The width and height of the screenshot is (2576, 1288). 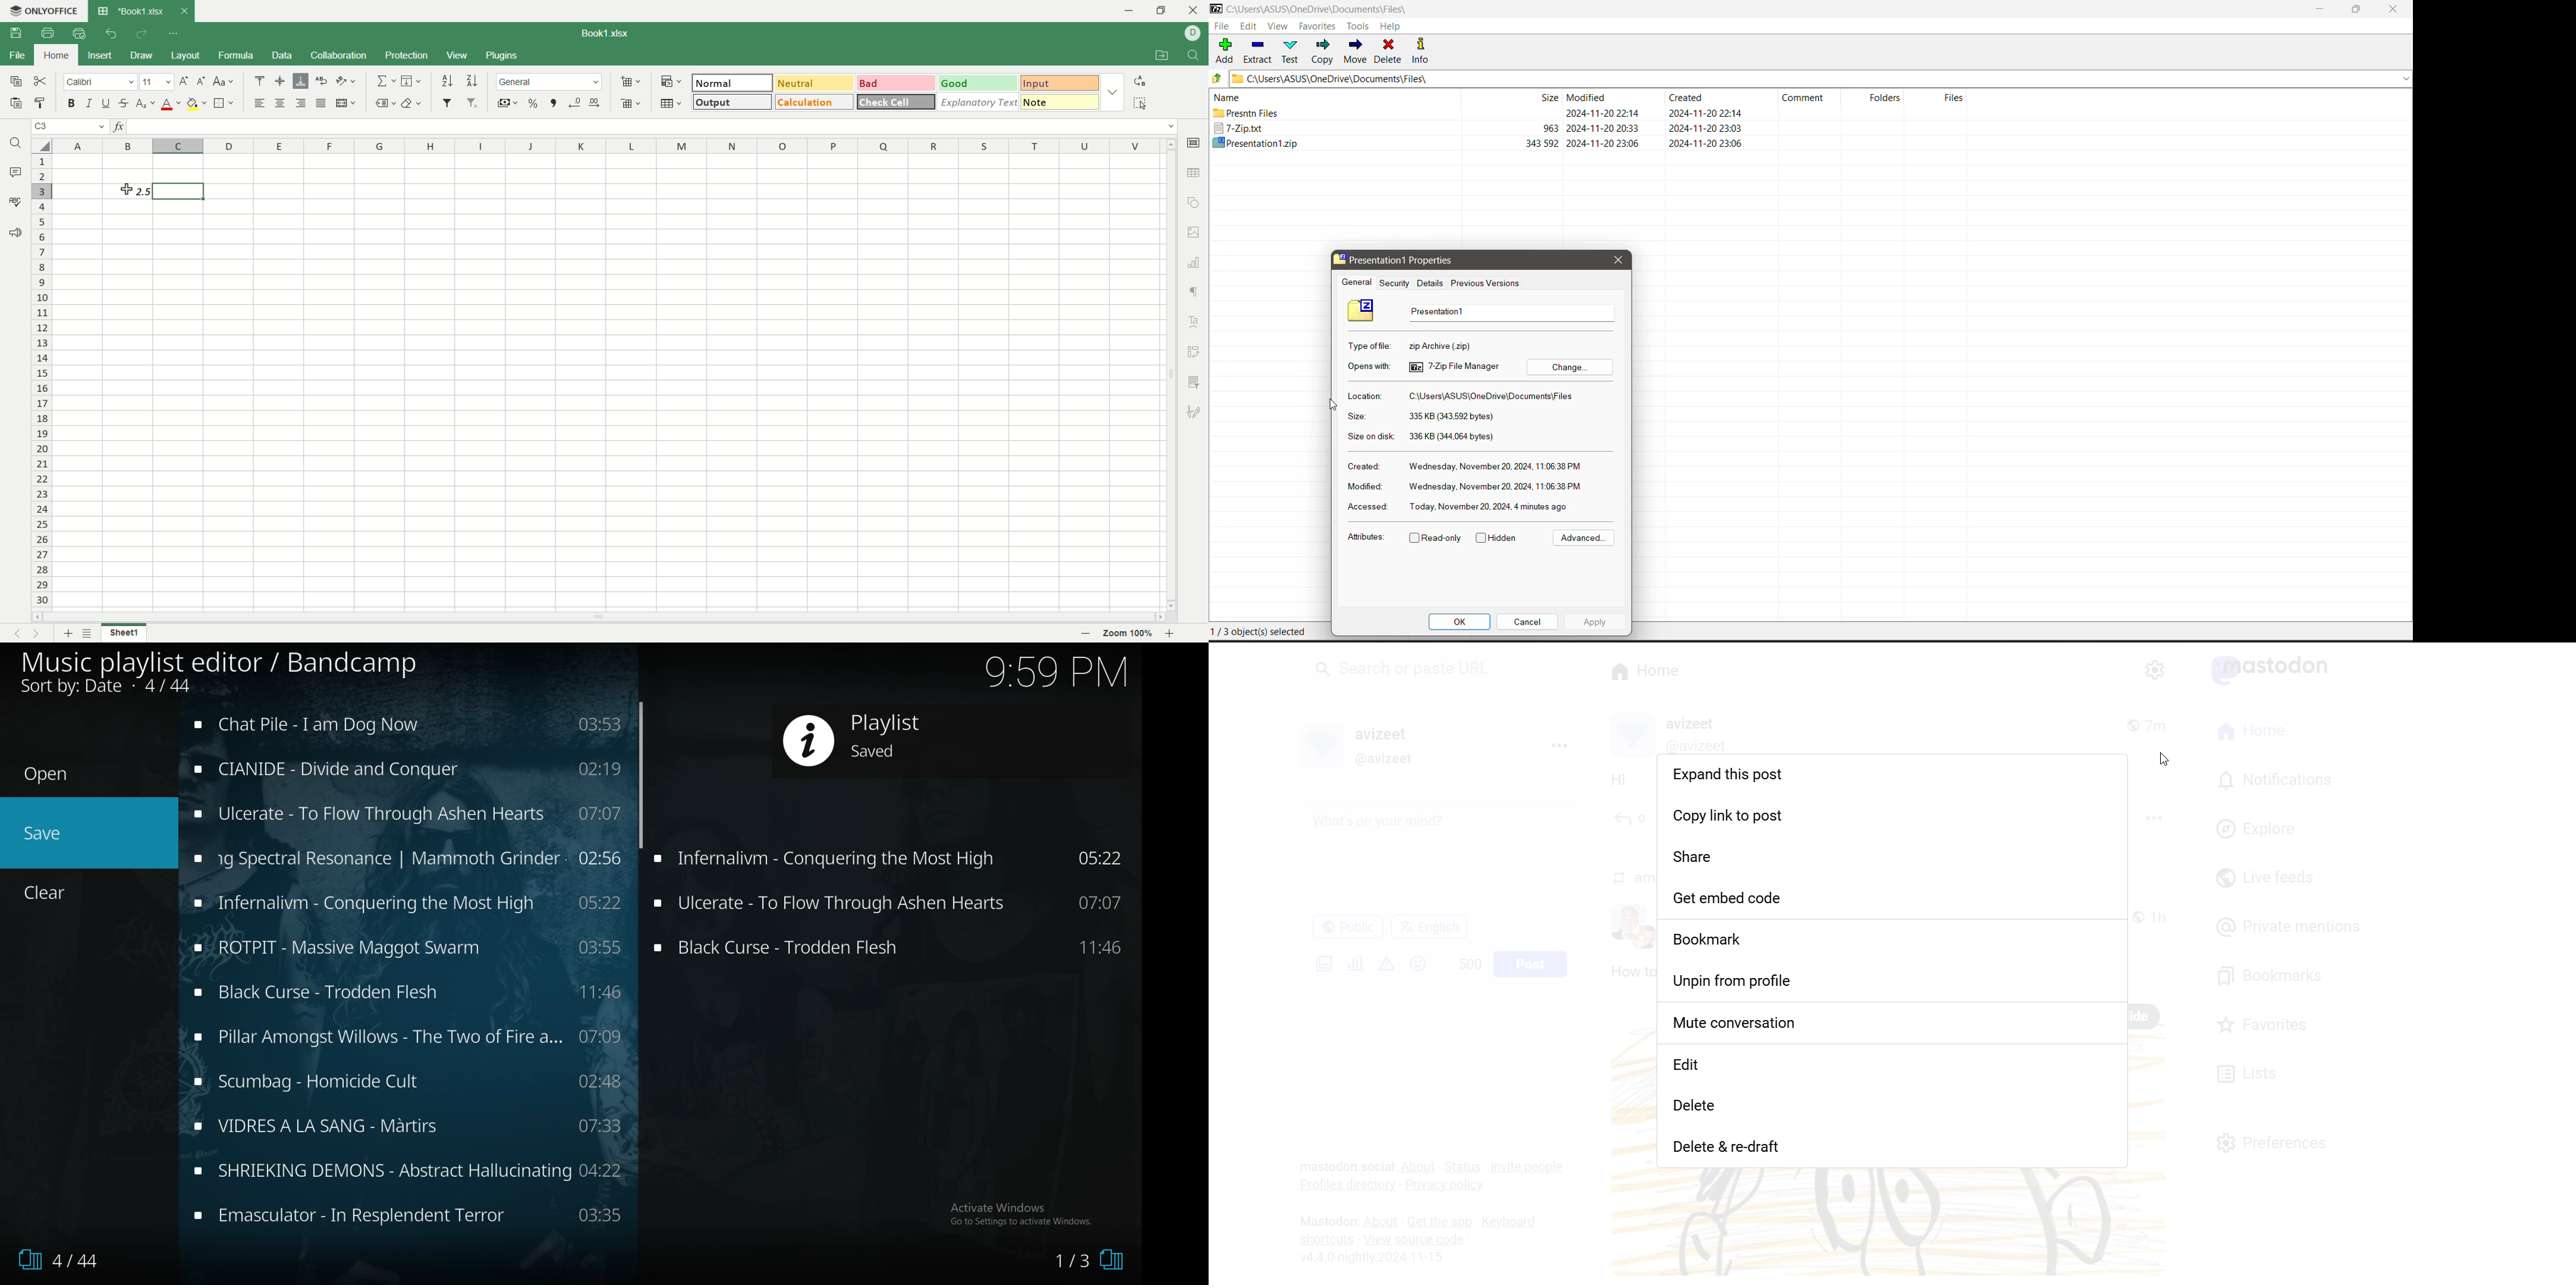 What do you see at coordinates (897, 84) in the screenshot?
I see `bad` at bounding box center [897, 84].